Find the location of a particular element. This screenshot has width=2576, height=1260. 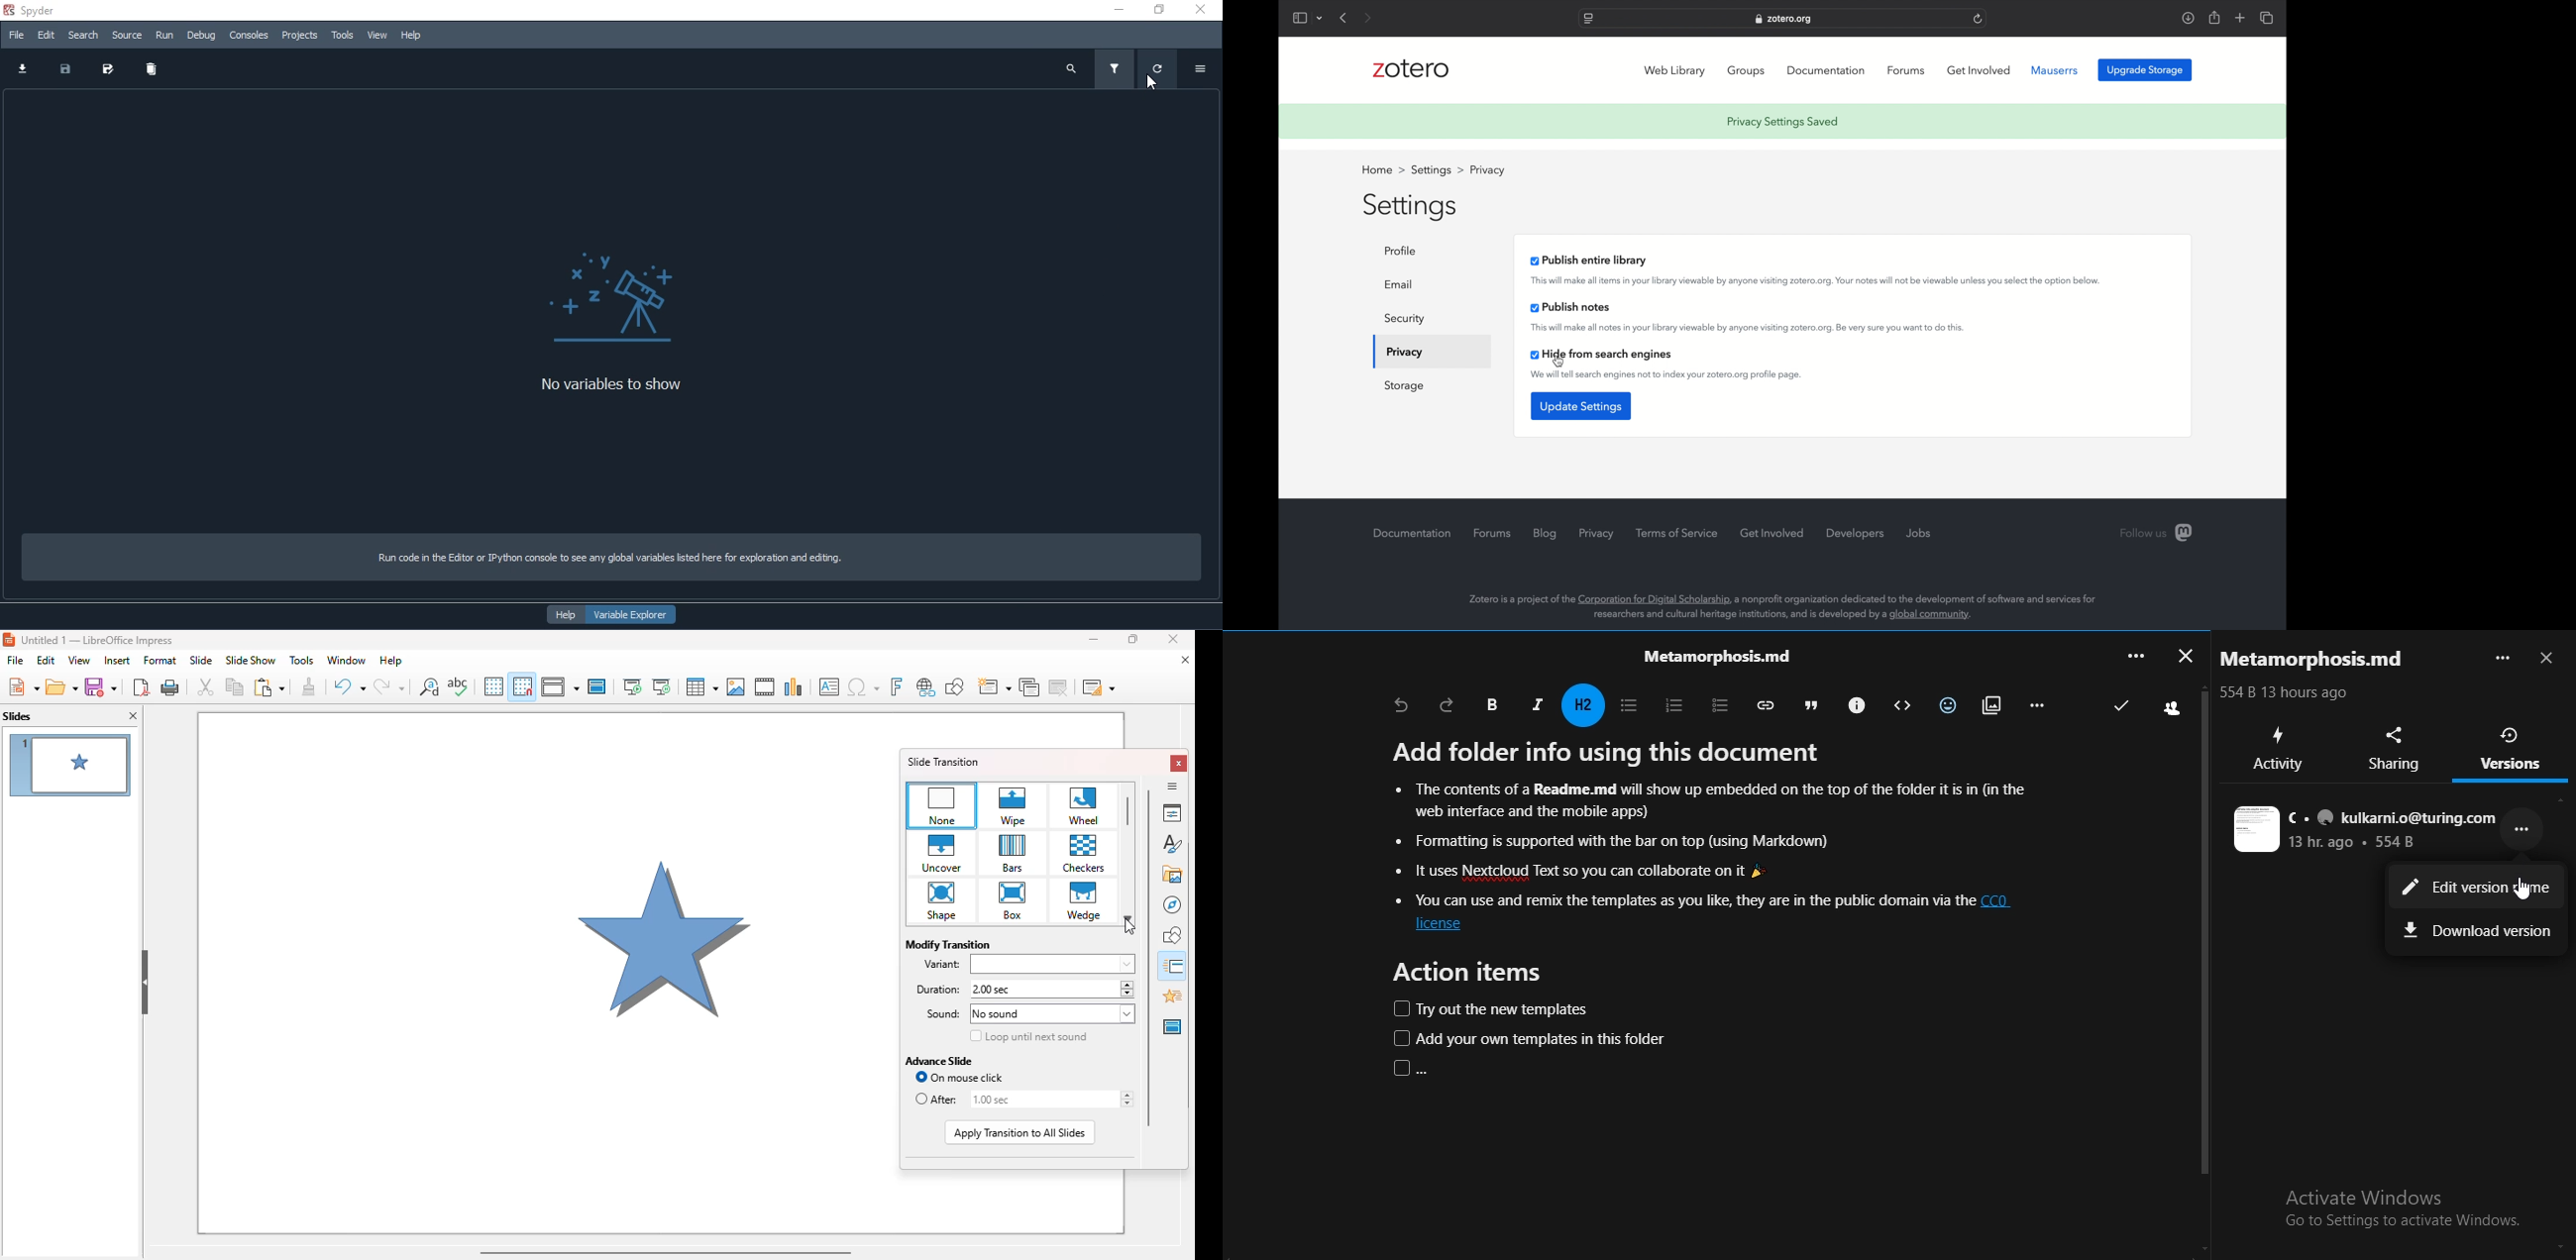

spelling is located at coordinates (458, 685).